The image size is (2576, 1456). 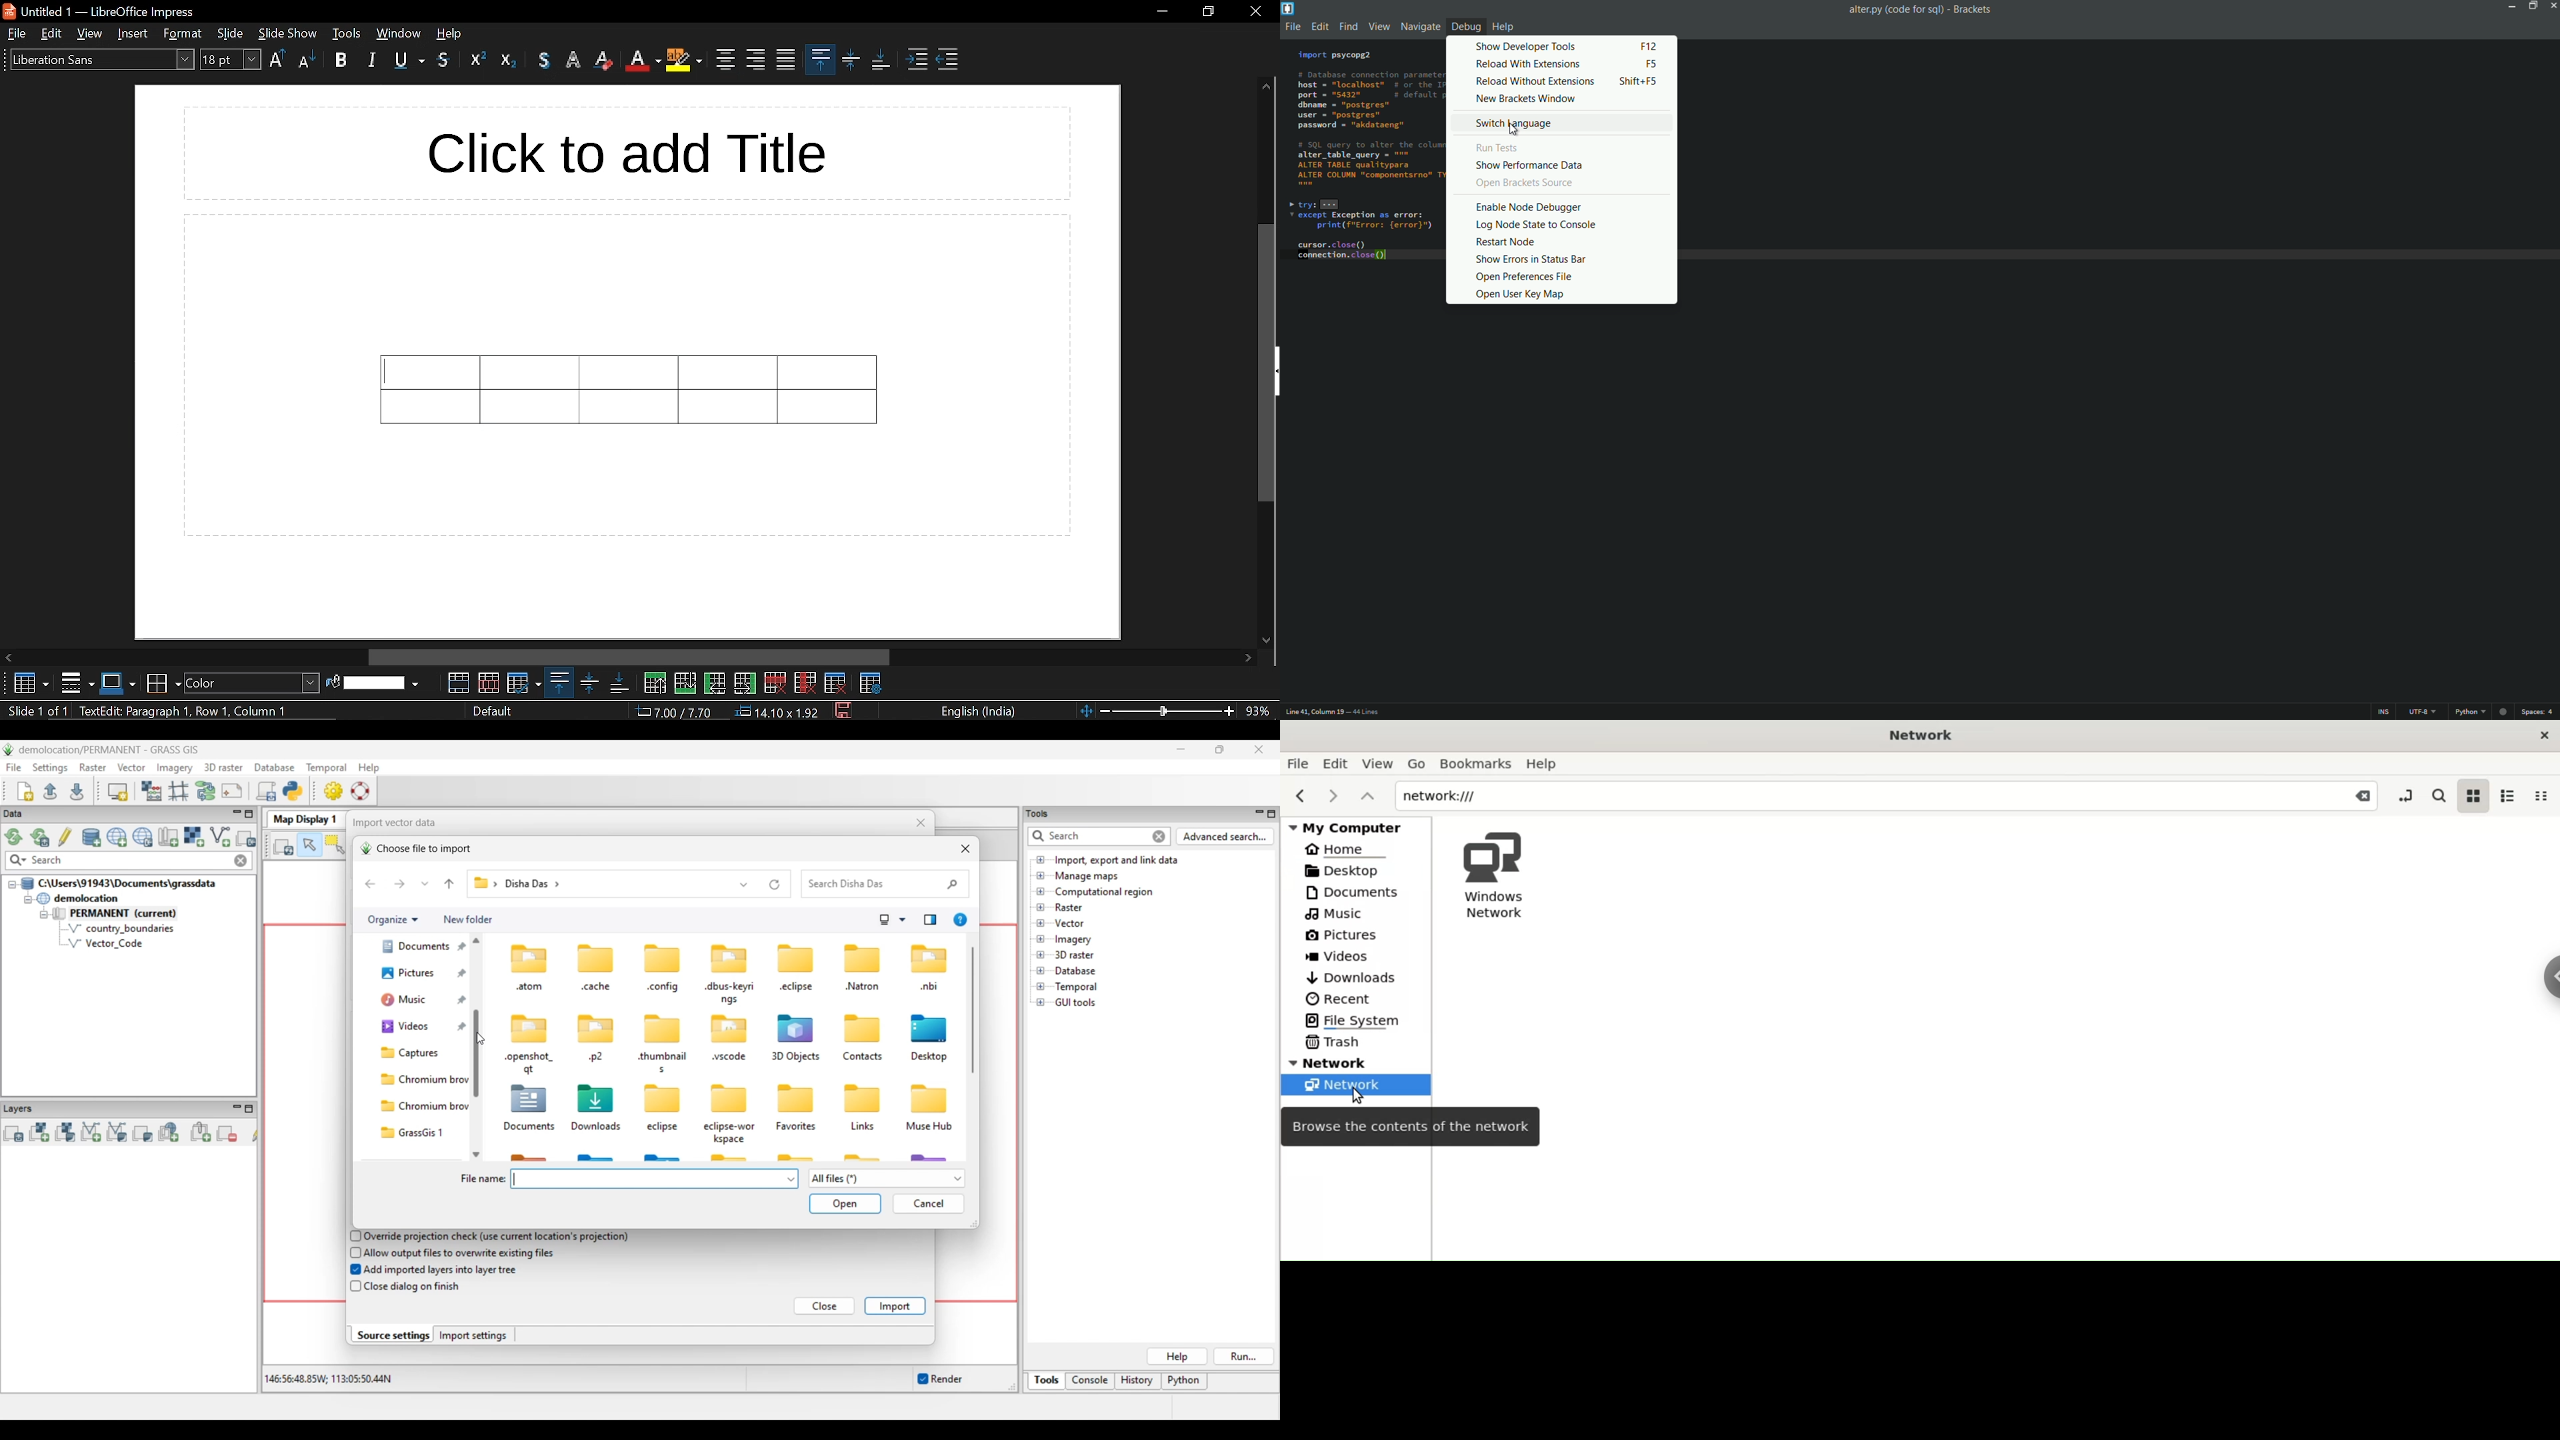 What do you see at coordinates (232, 33) in the screenshot?
I see `slide` at bounding box center [232, 33].